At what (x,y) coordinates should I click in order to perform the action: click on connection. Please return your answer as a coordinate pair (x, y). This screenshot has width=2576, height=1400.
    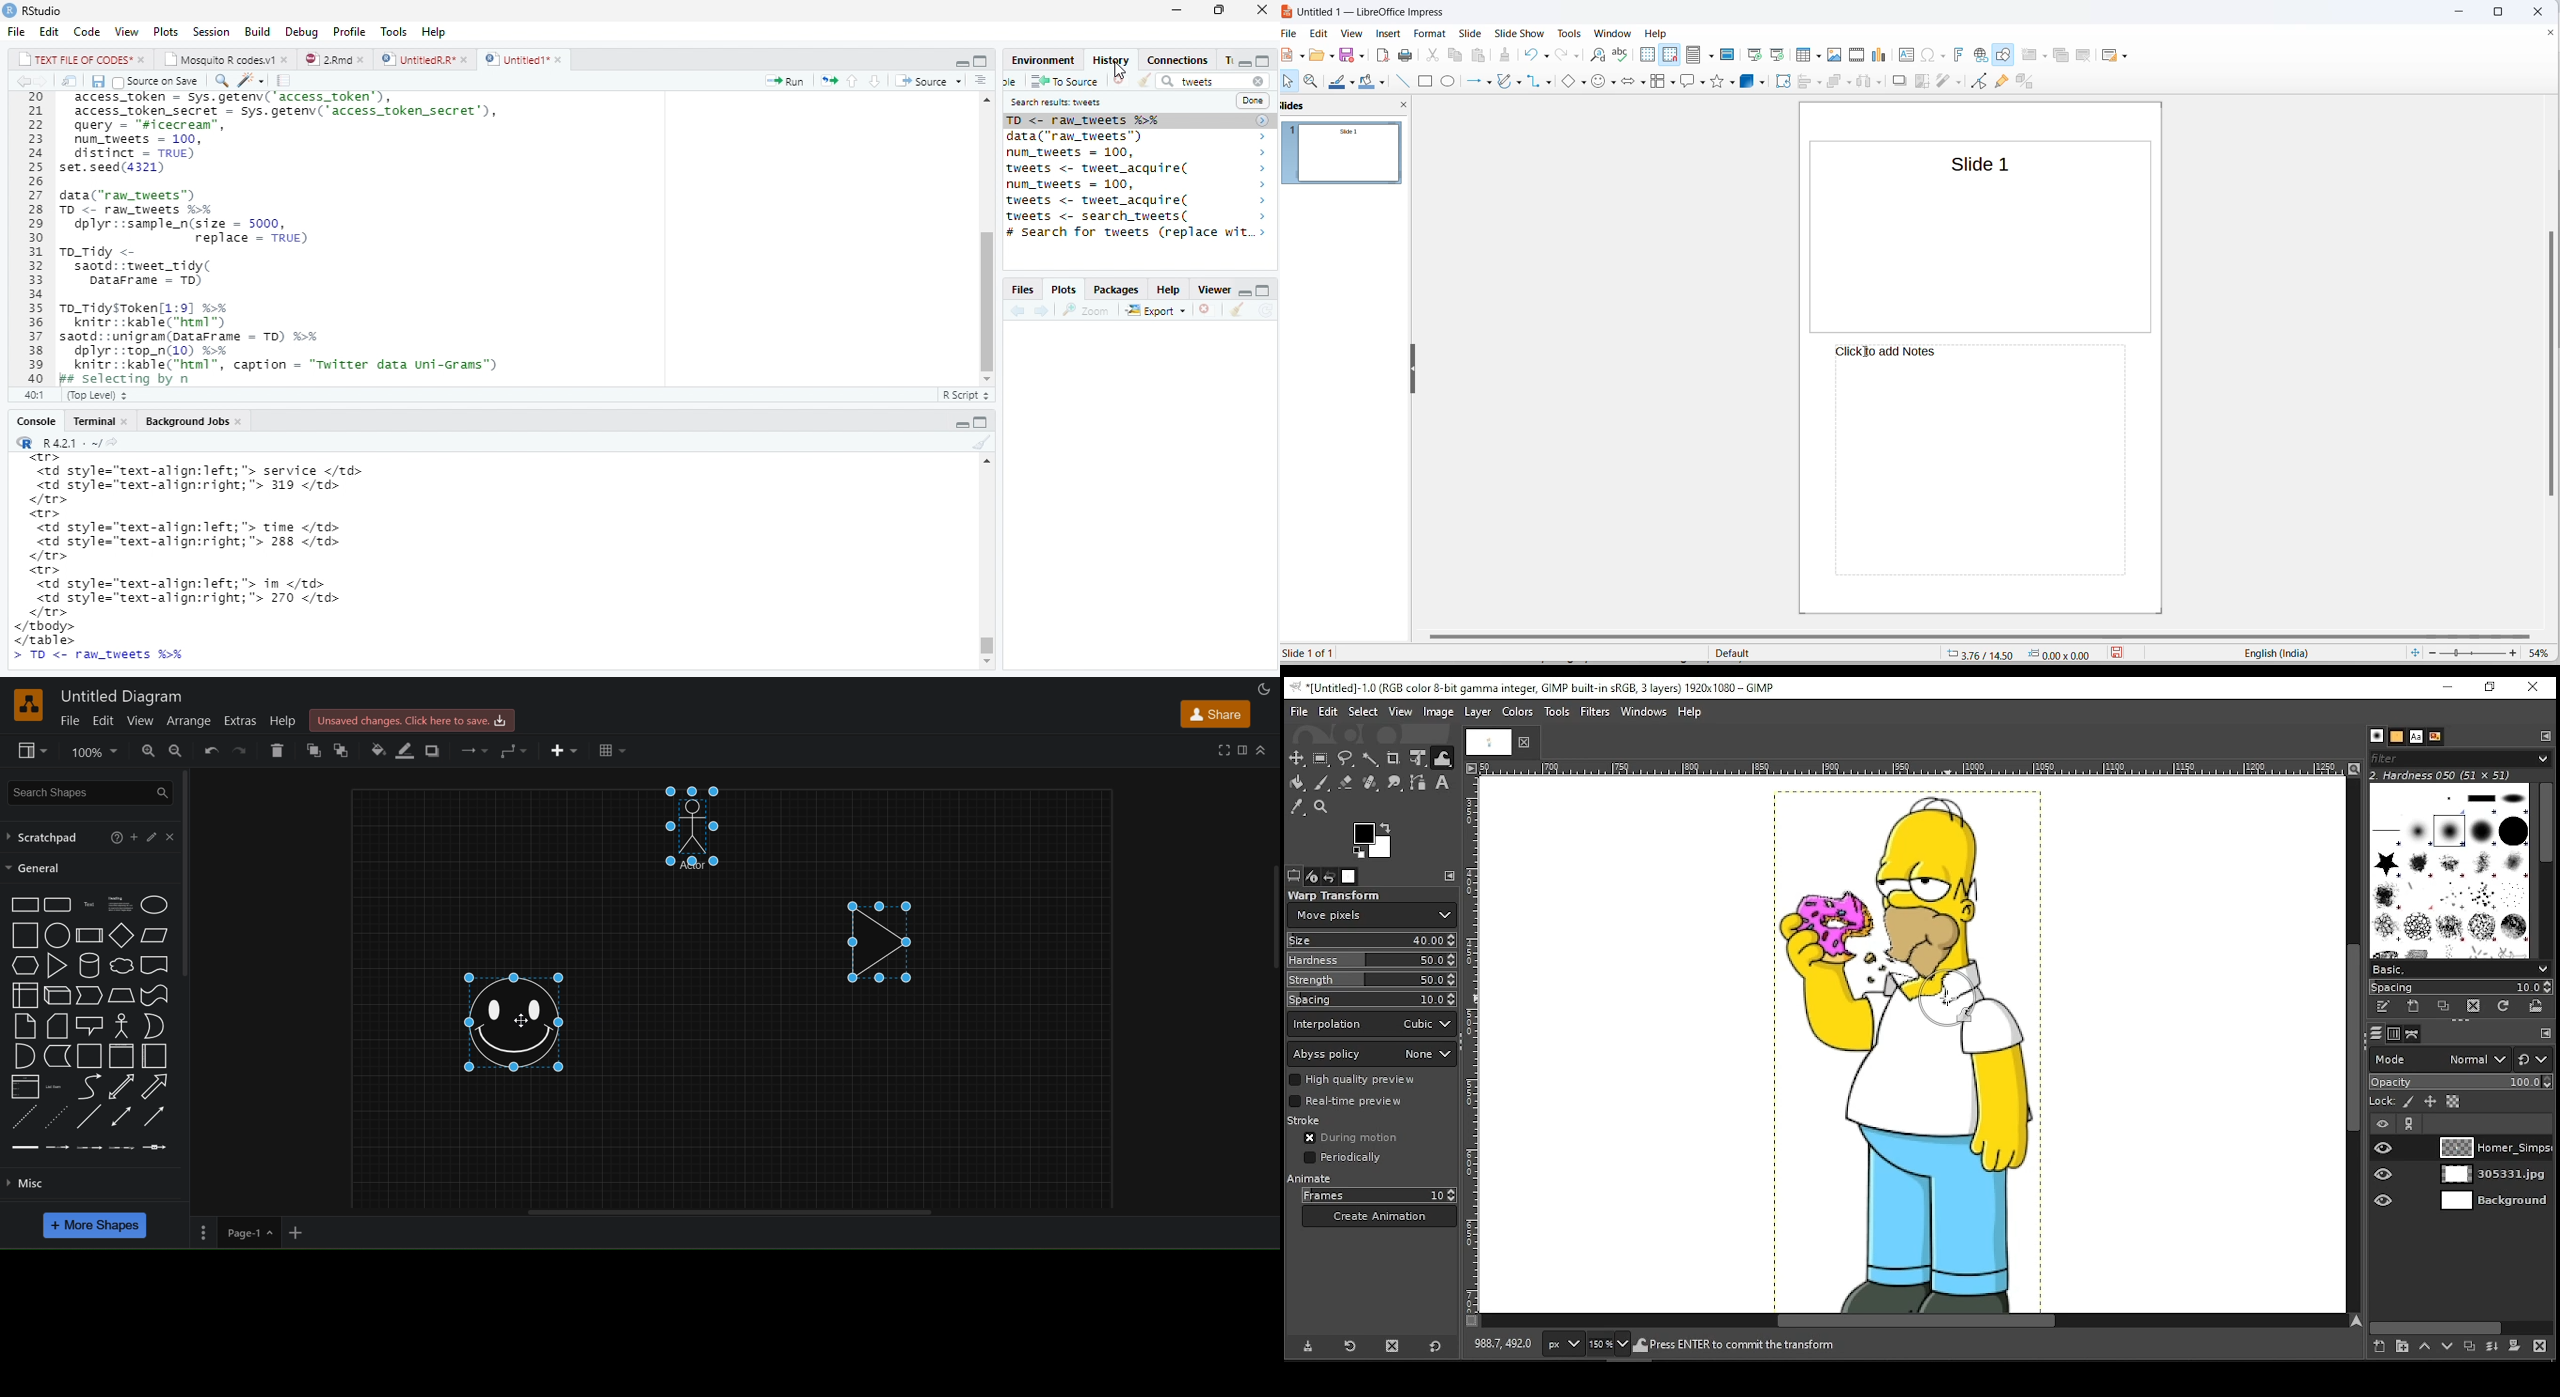
    Looking at the image, I should click on (474, 749).